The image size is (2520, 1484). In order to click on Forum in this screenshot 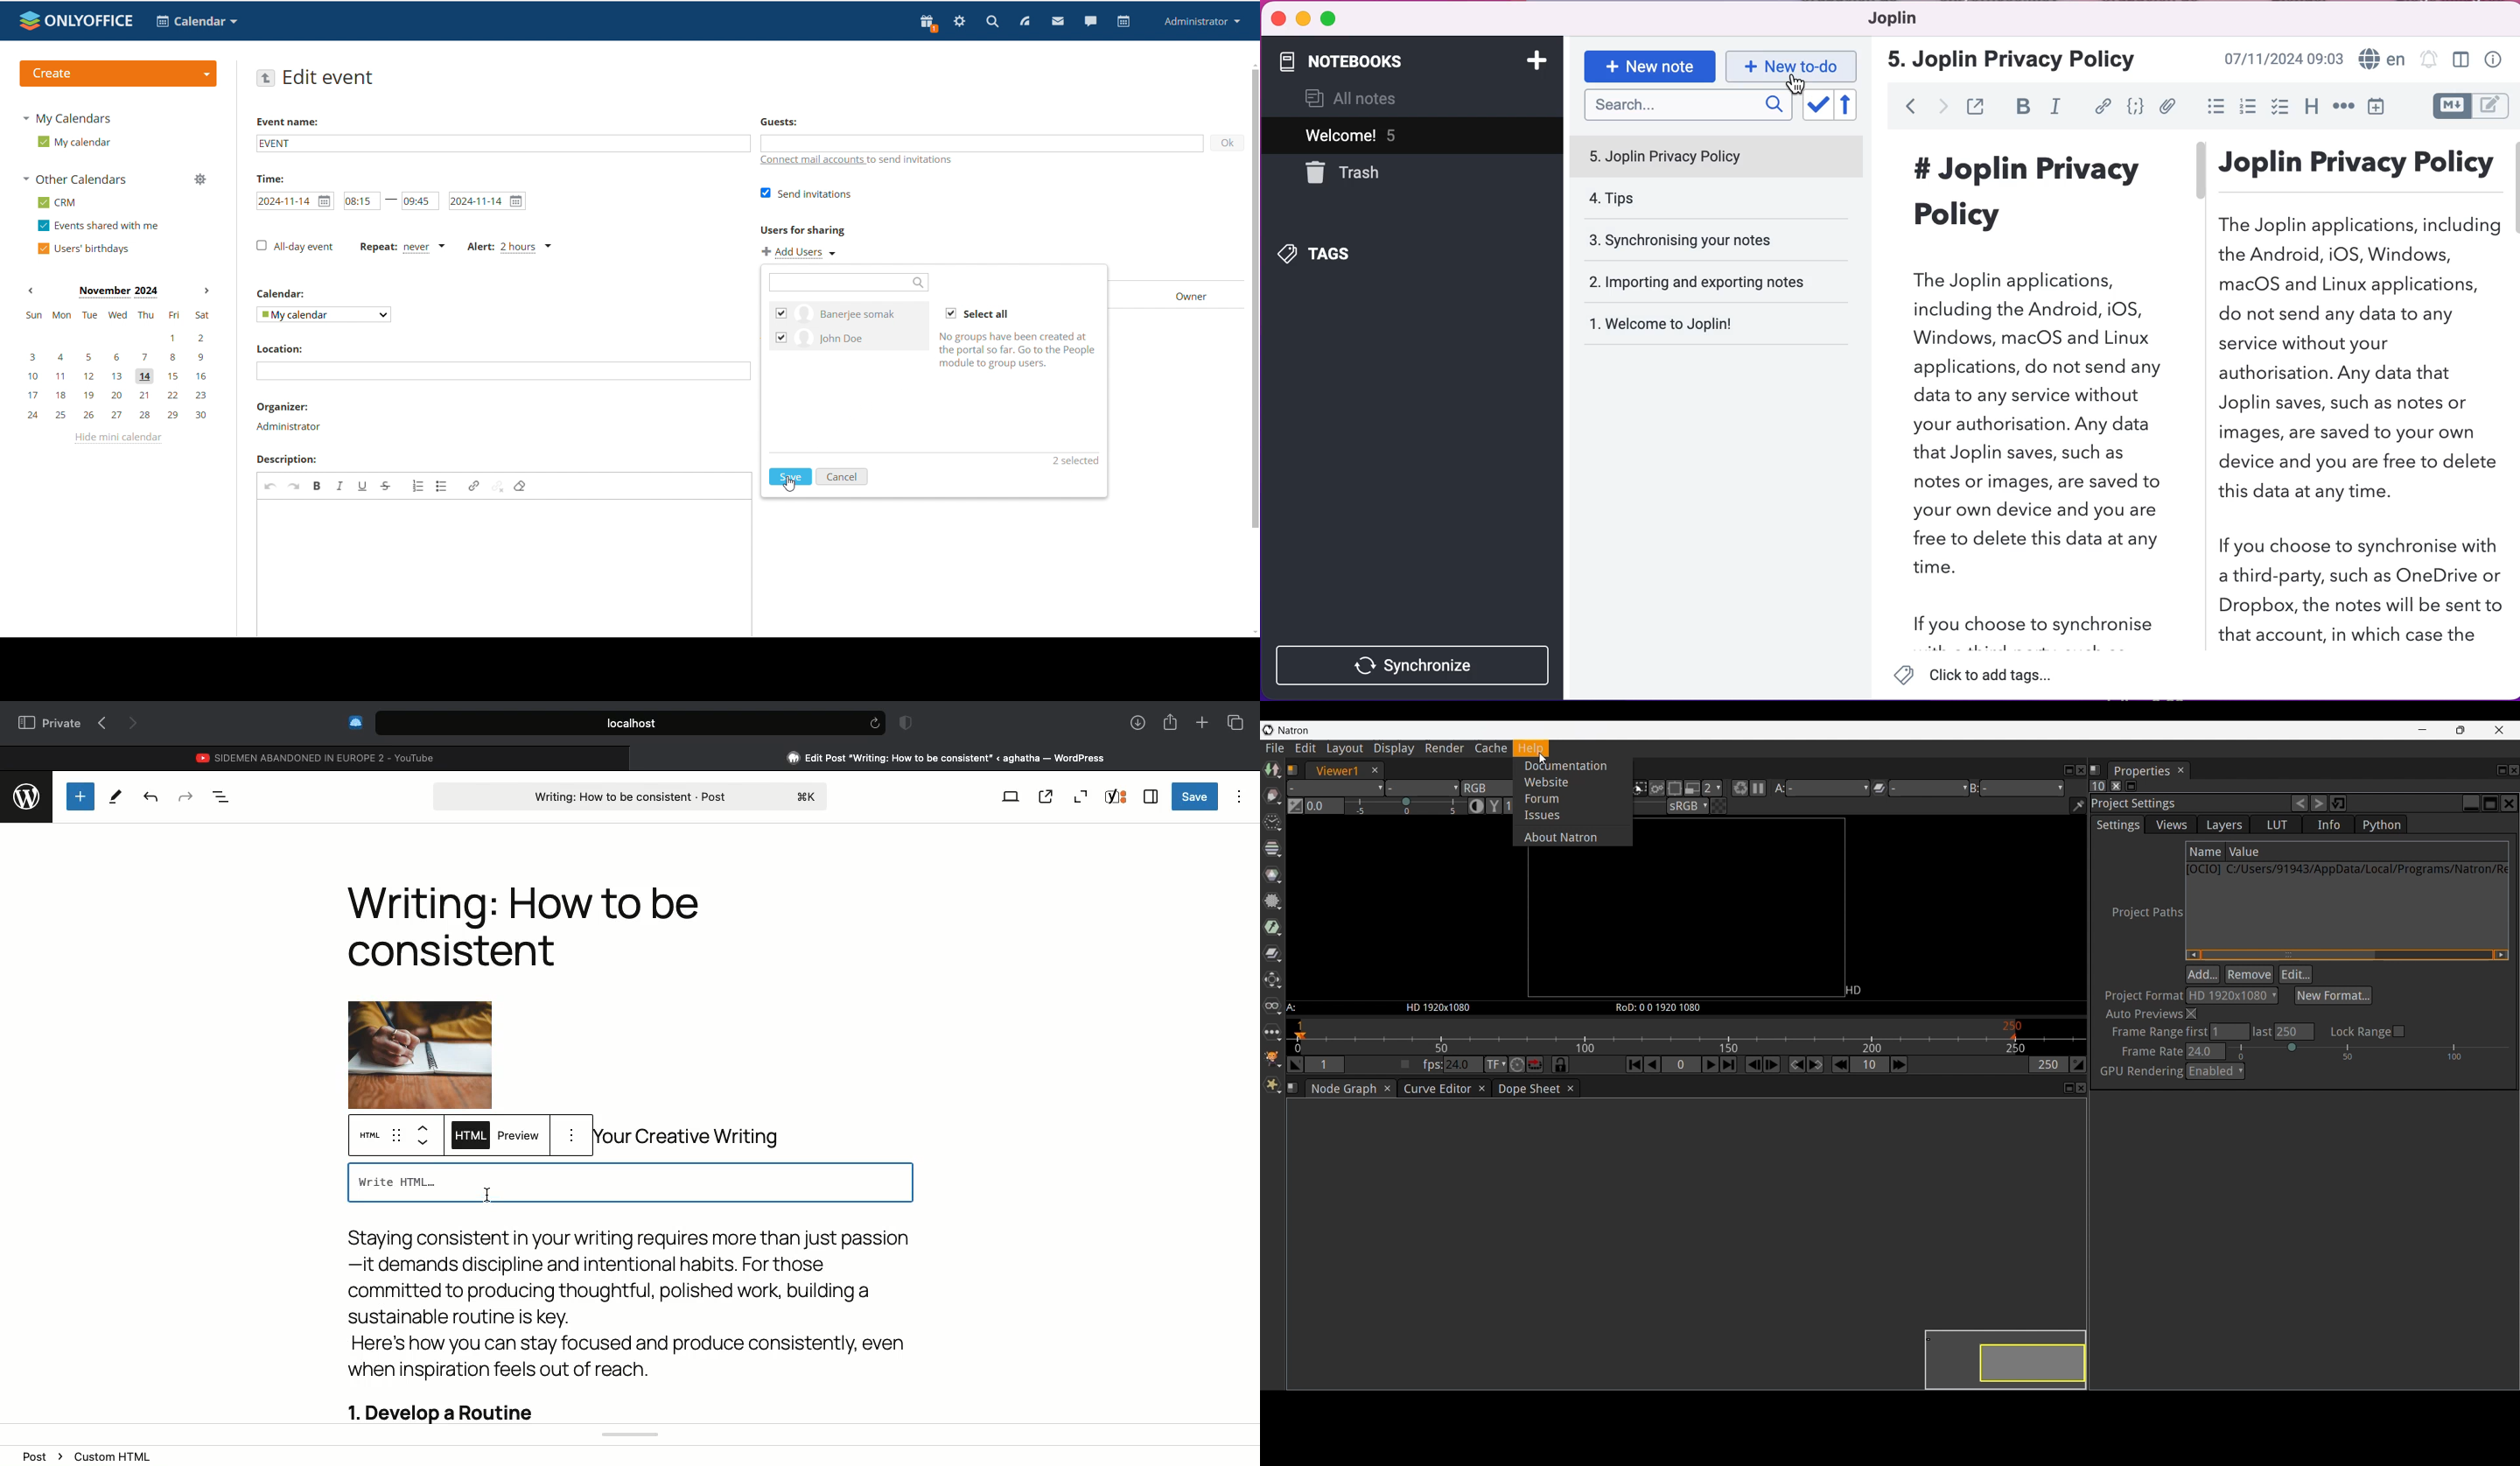, I will do `click(1572, 798)`.